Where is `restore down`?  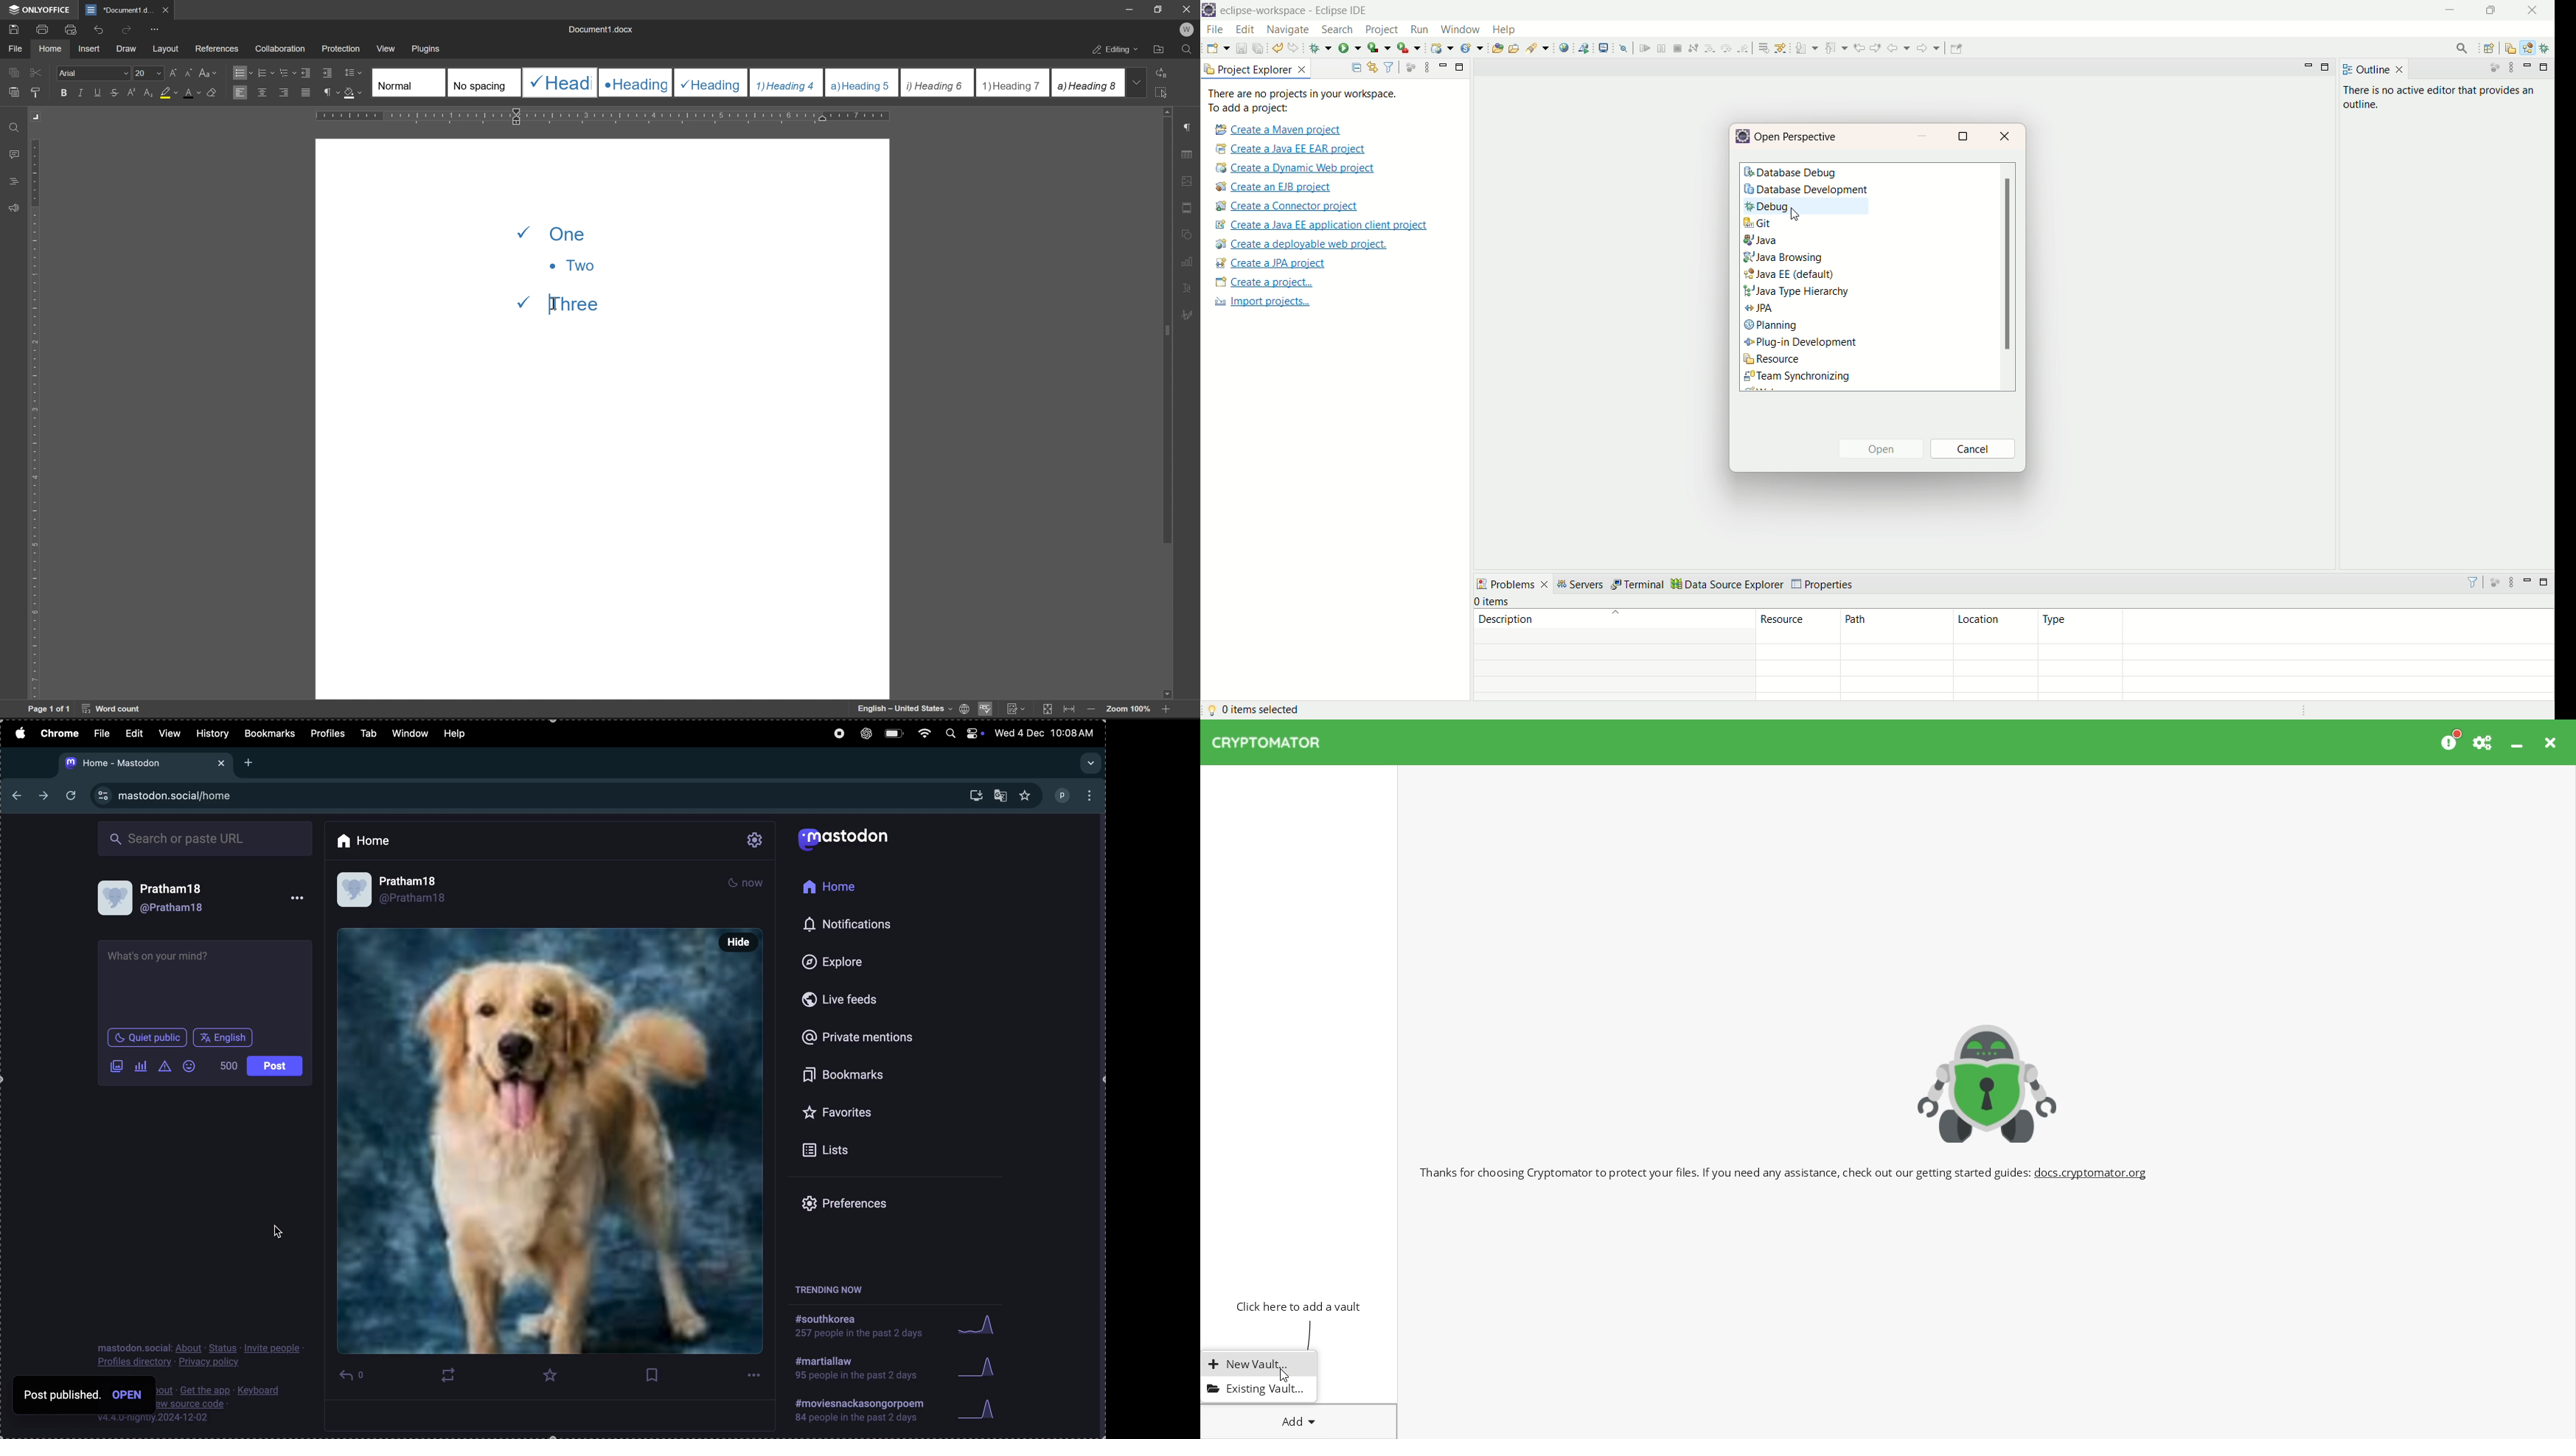
restore down is located at coordinates (1161, 9).